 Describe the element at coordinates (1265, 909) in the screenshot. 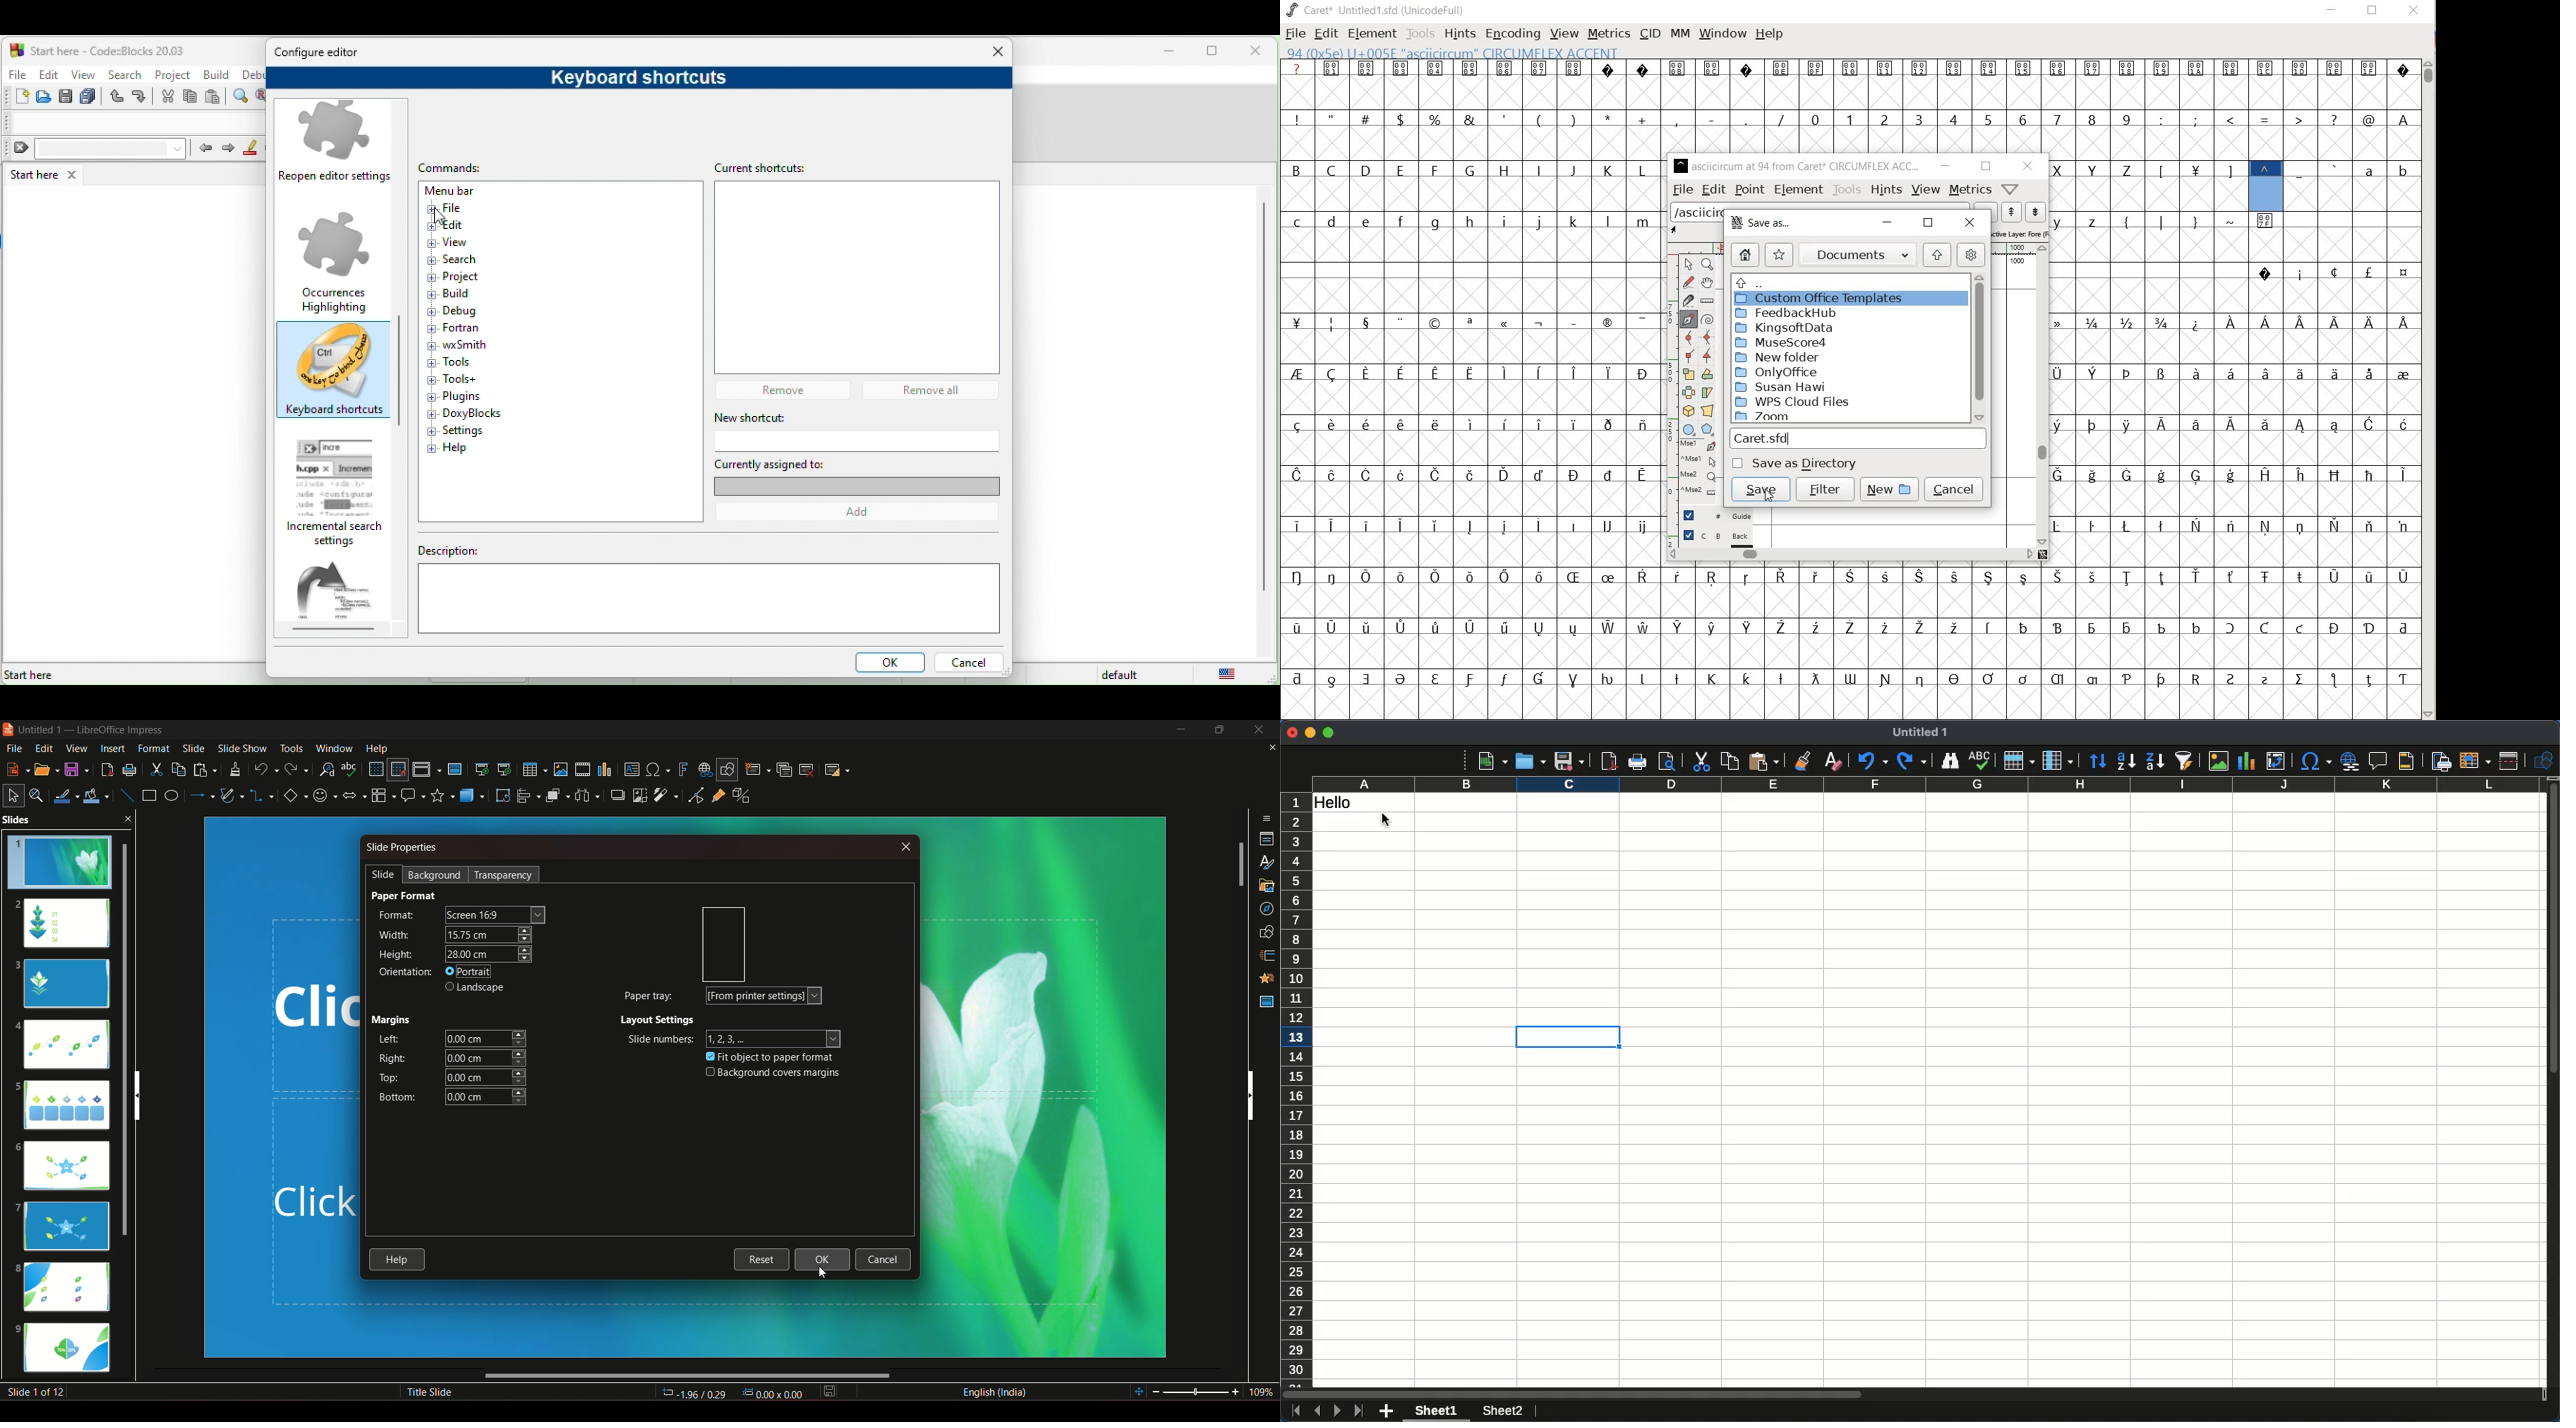

I see `navigator` at that location.